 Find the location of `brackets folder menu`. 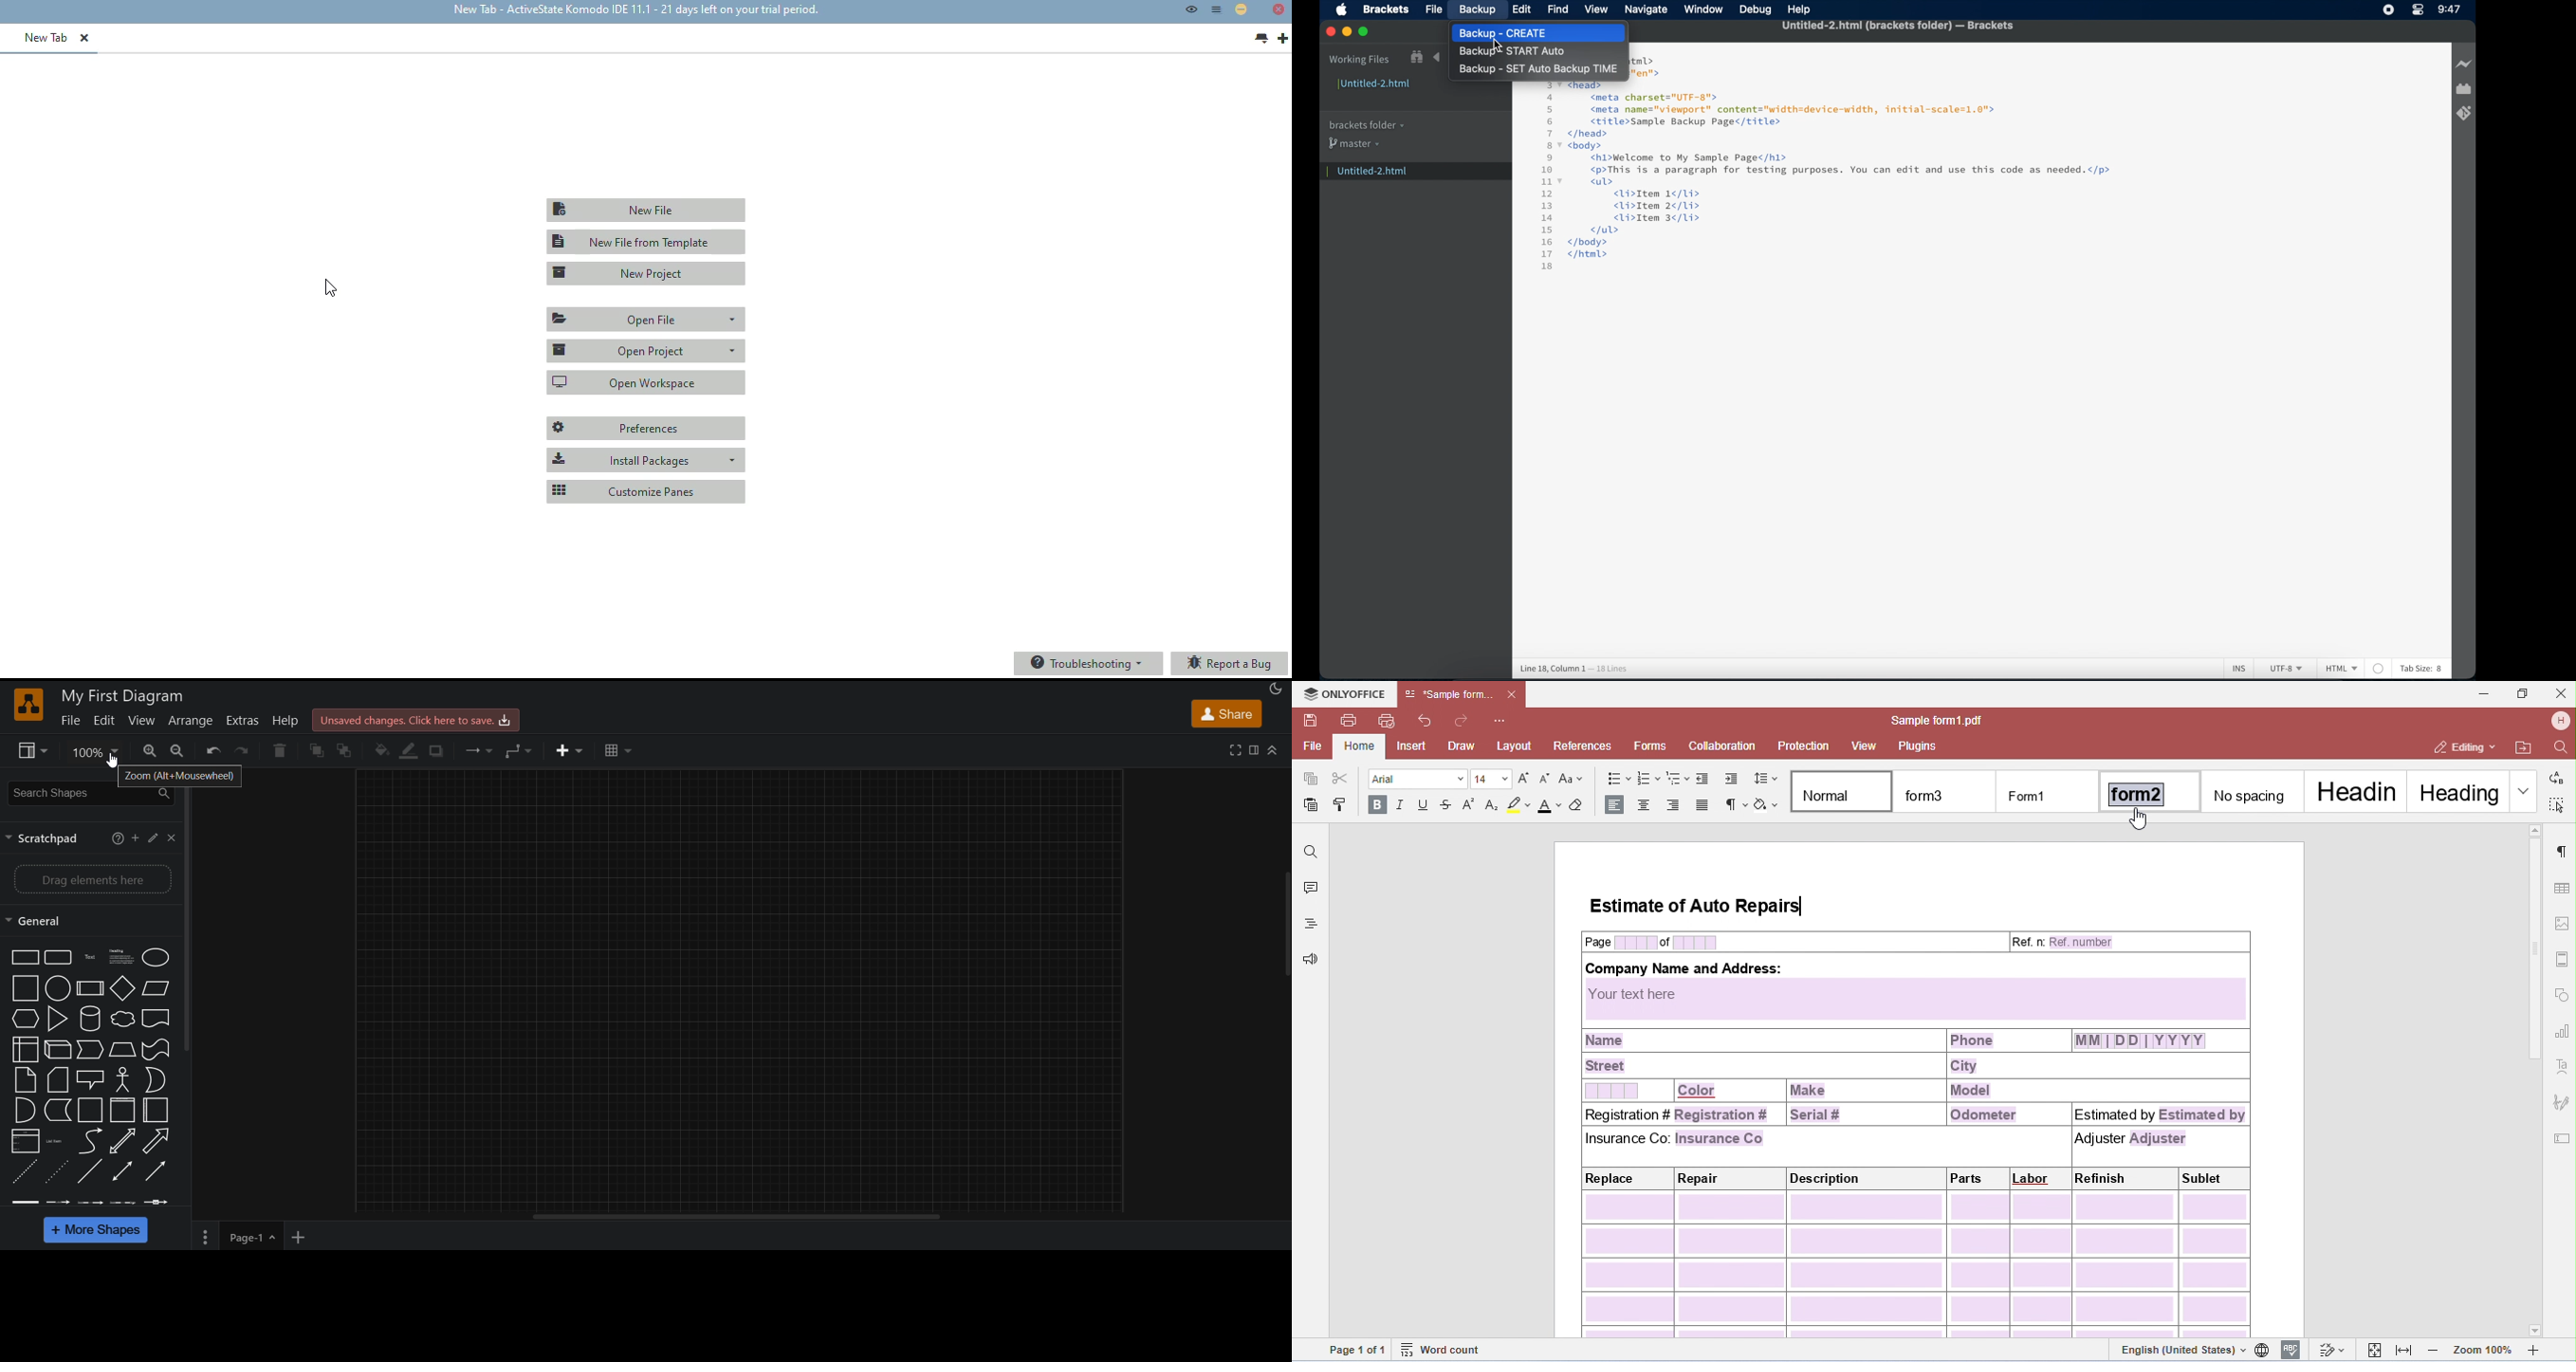

brackets folder menu is located at coordinates (1366, 125).